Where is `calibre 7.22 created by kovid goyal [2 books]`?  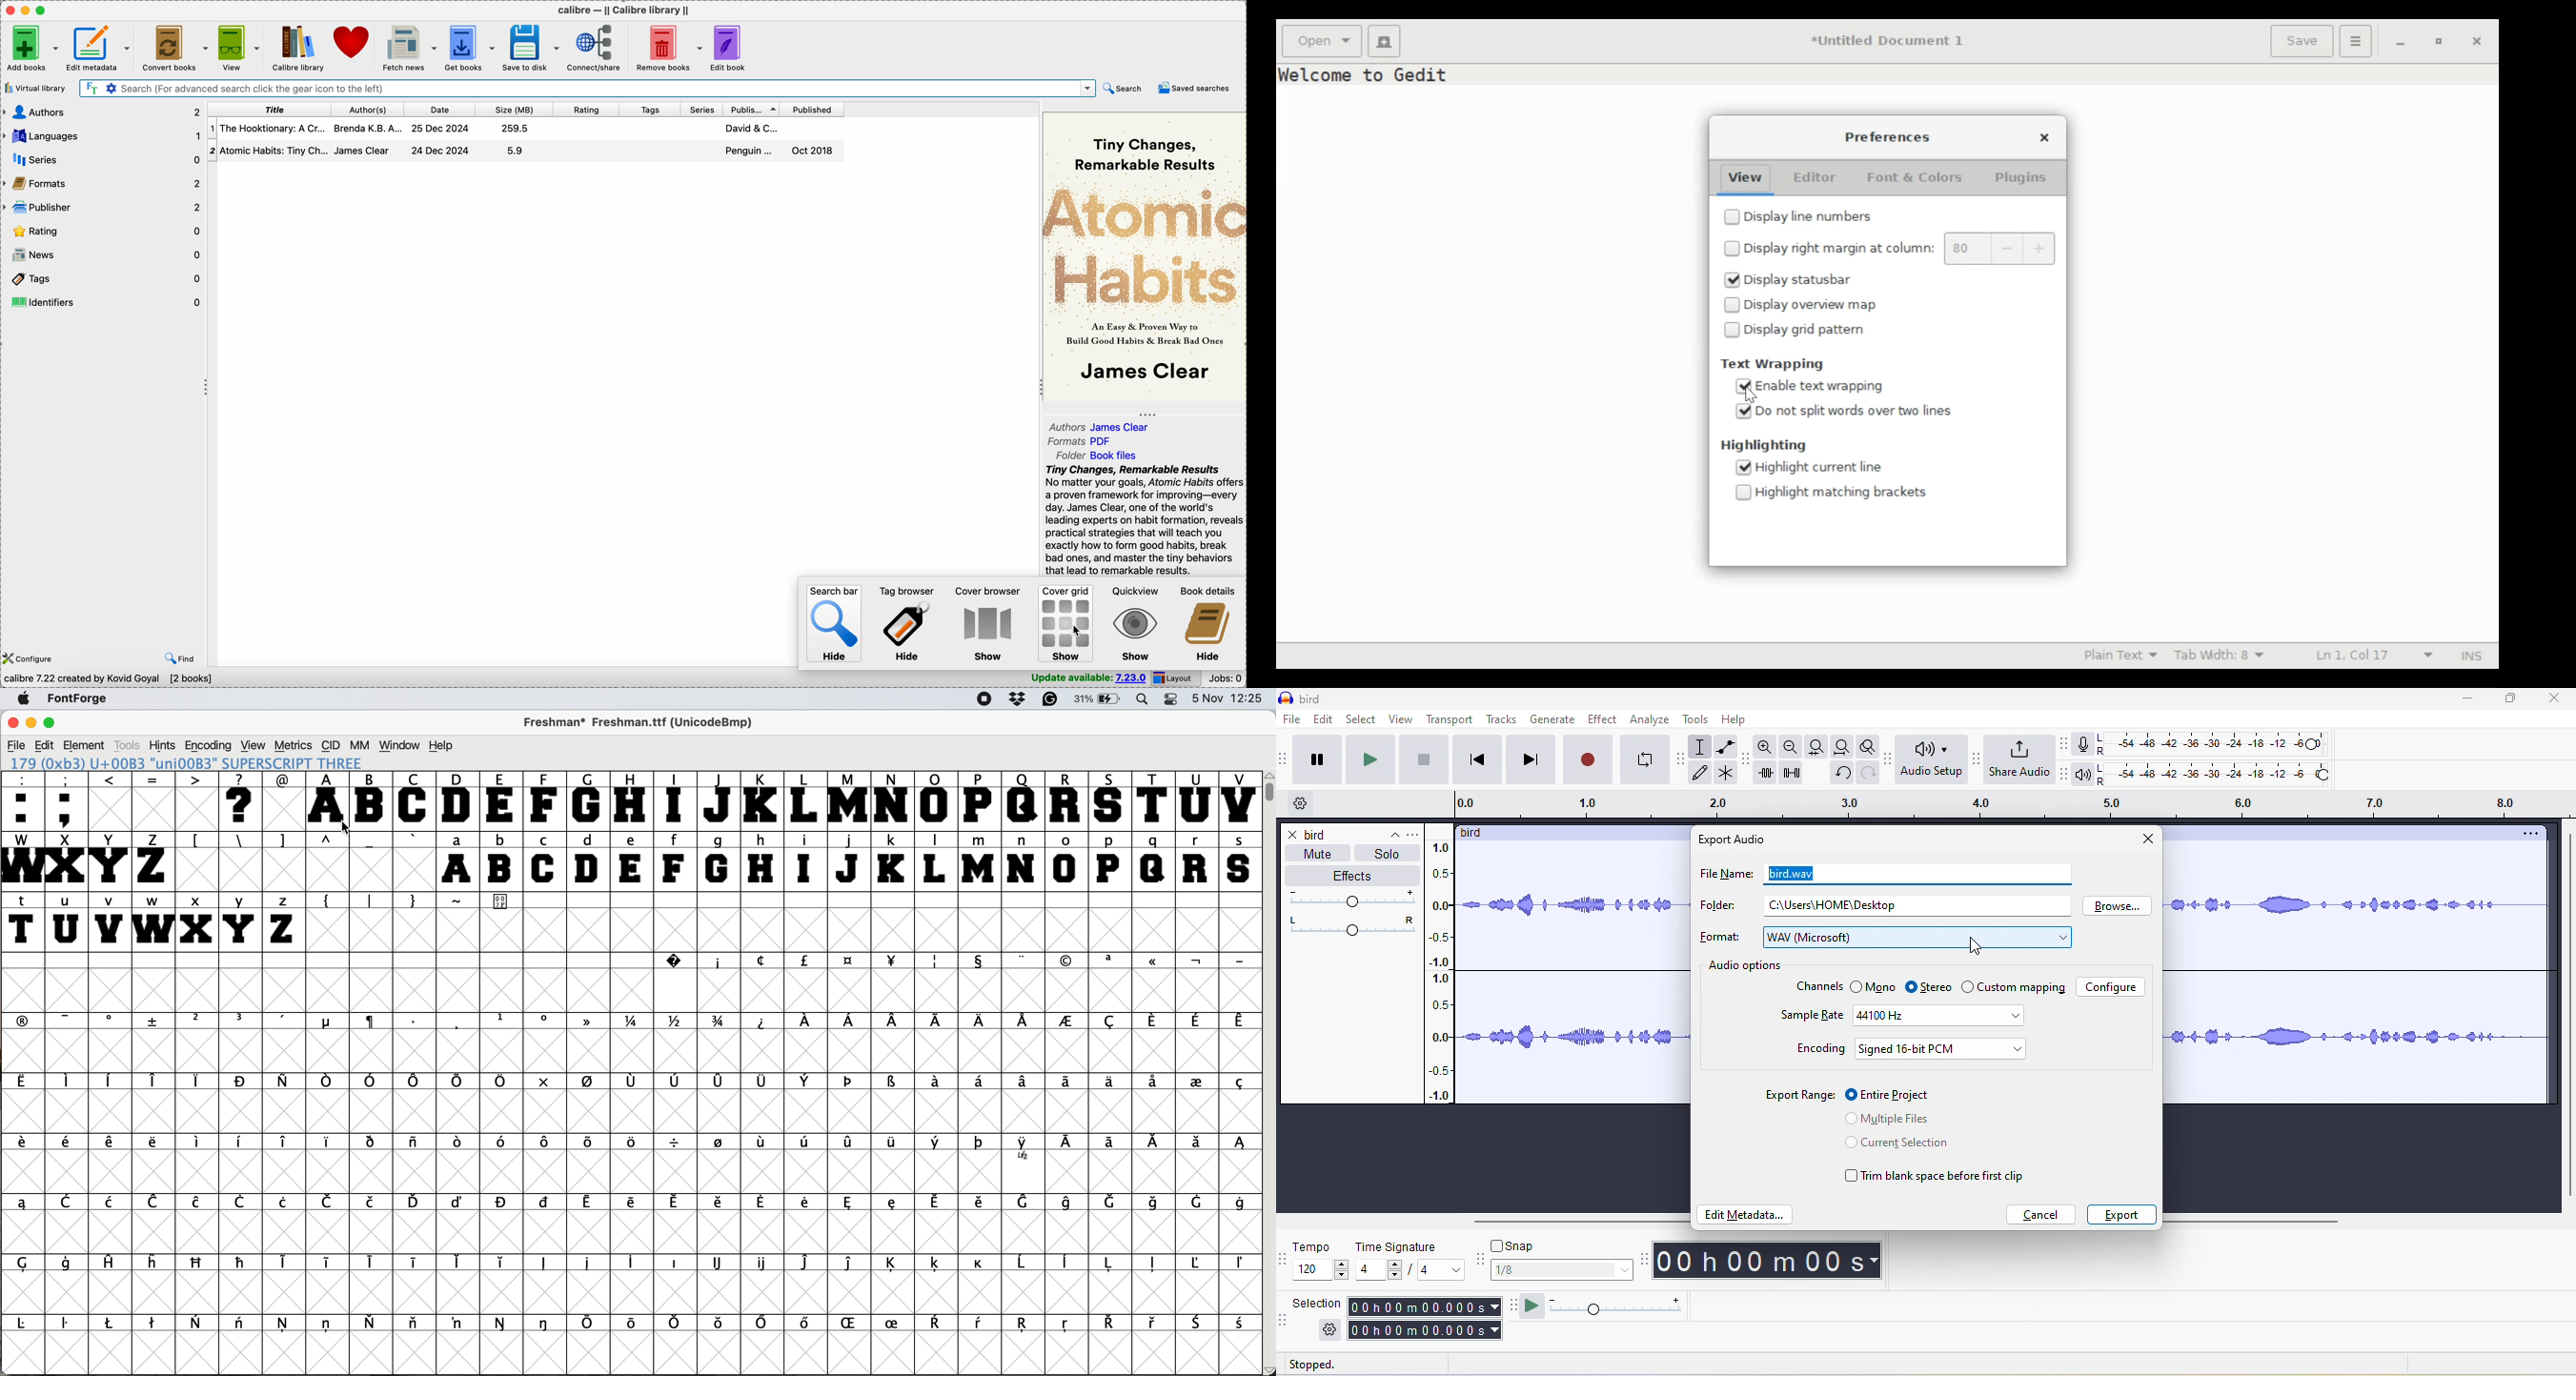 calibre 7.22 created by kovid goyal [2 books] is located at coordinates (110, 680).